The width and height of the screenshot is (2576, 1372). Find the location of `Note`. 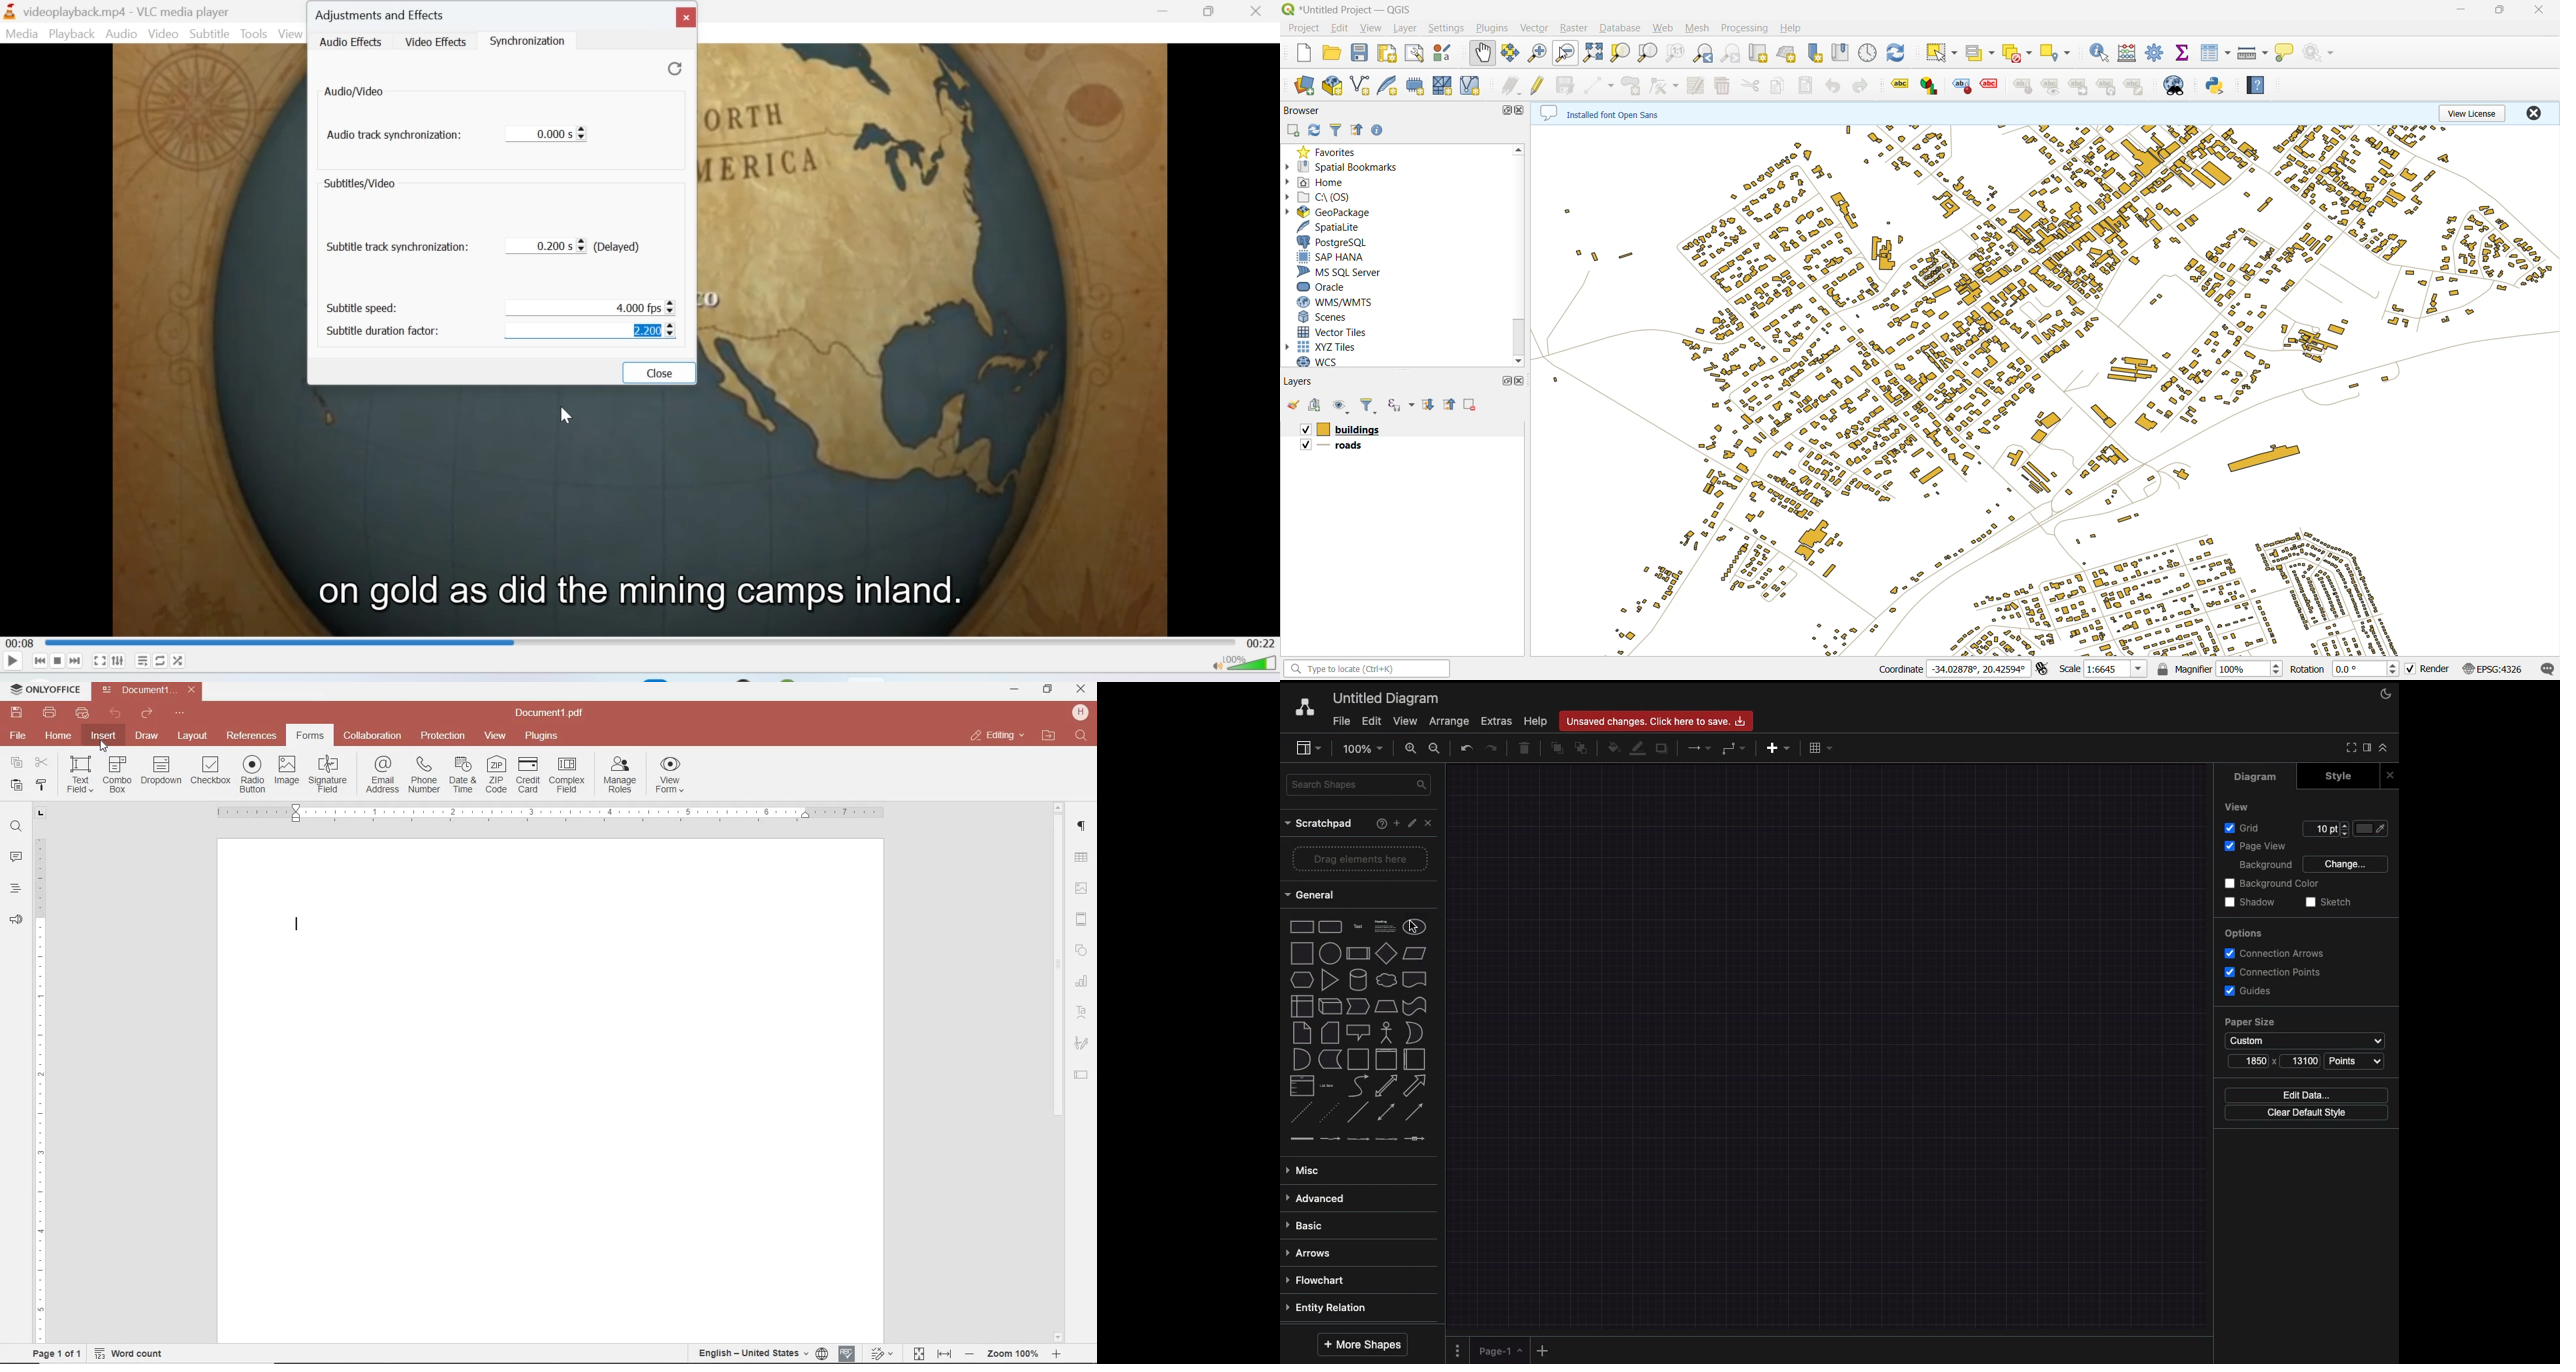

Note is located at coordinates (1300, 1033).